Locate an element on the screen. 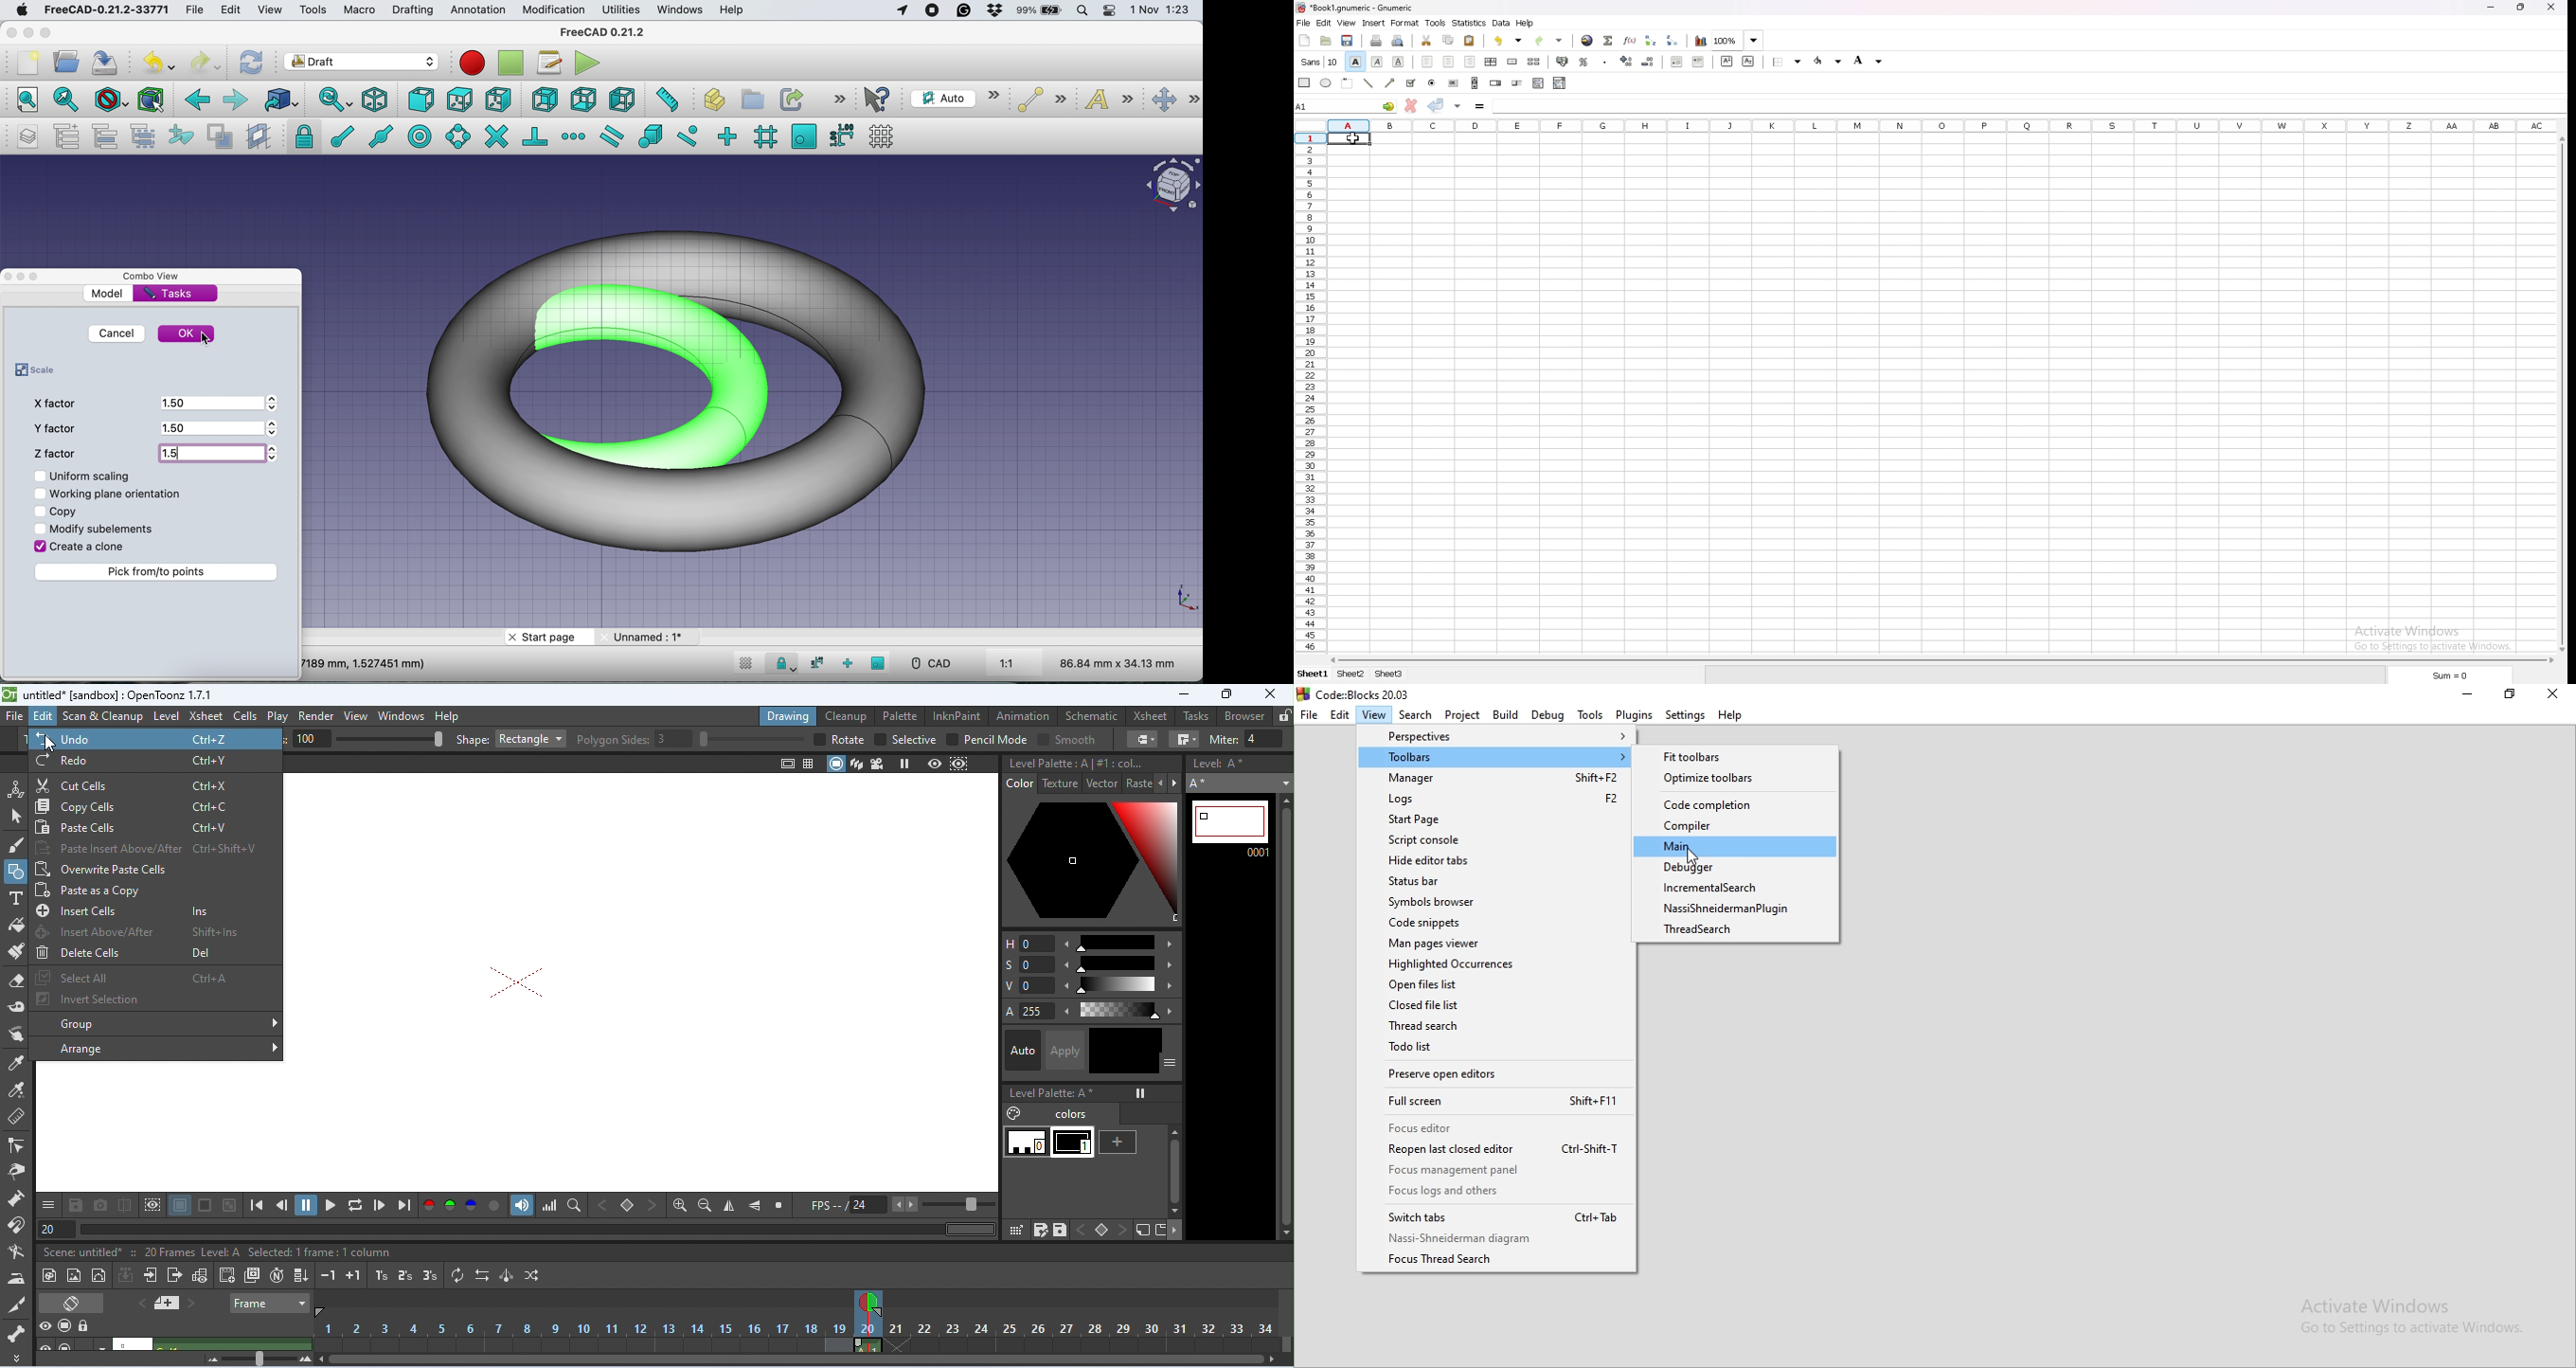 This screenshot has width=2576, height=1372. last frame is located at coordinates (404, 1205).